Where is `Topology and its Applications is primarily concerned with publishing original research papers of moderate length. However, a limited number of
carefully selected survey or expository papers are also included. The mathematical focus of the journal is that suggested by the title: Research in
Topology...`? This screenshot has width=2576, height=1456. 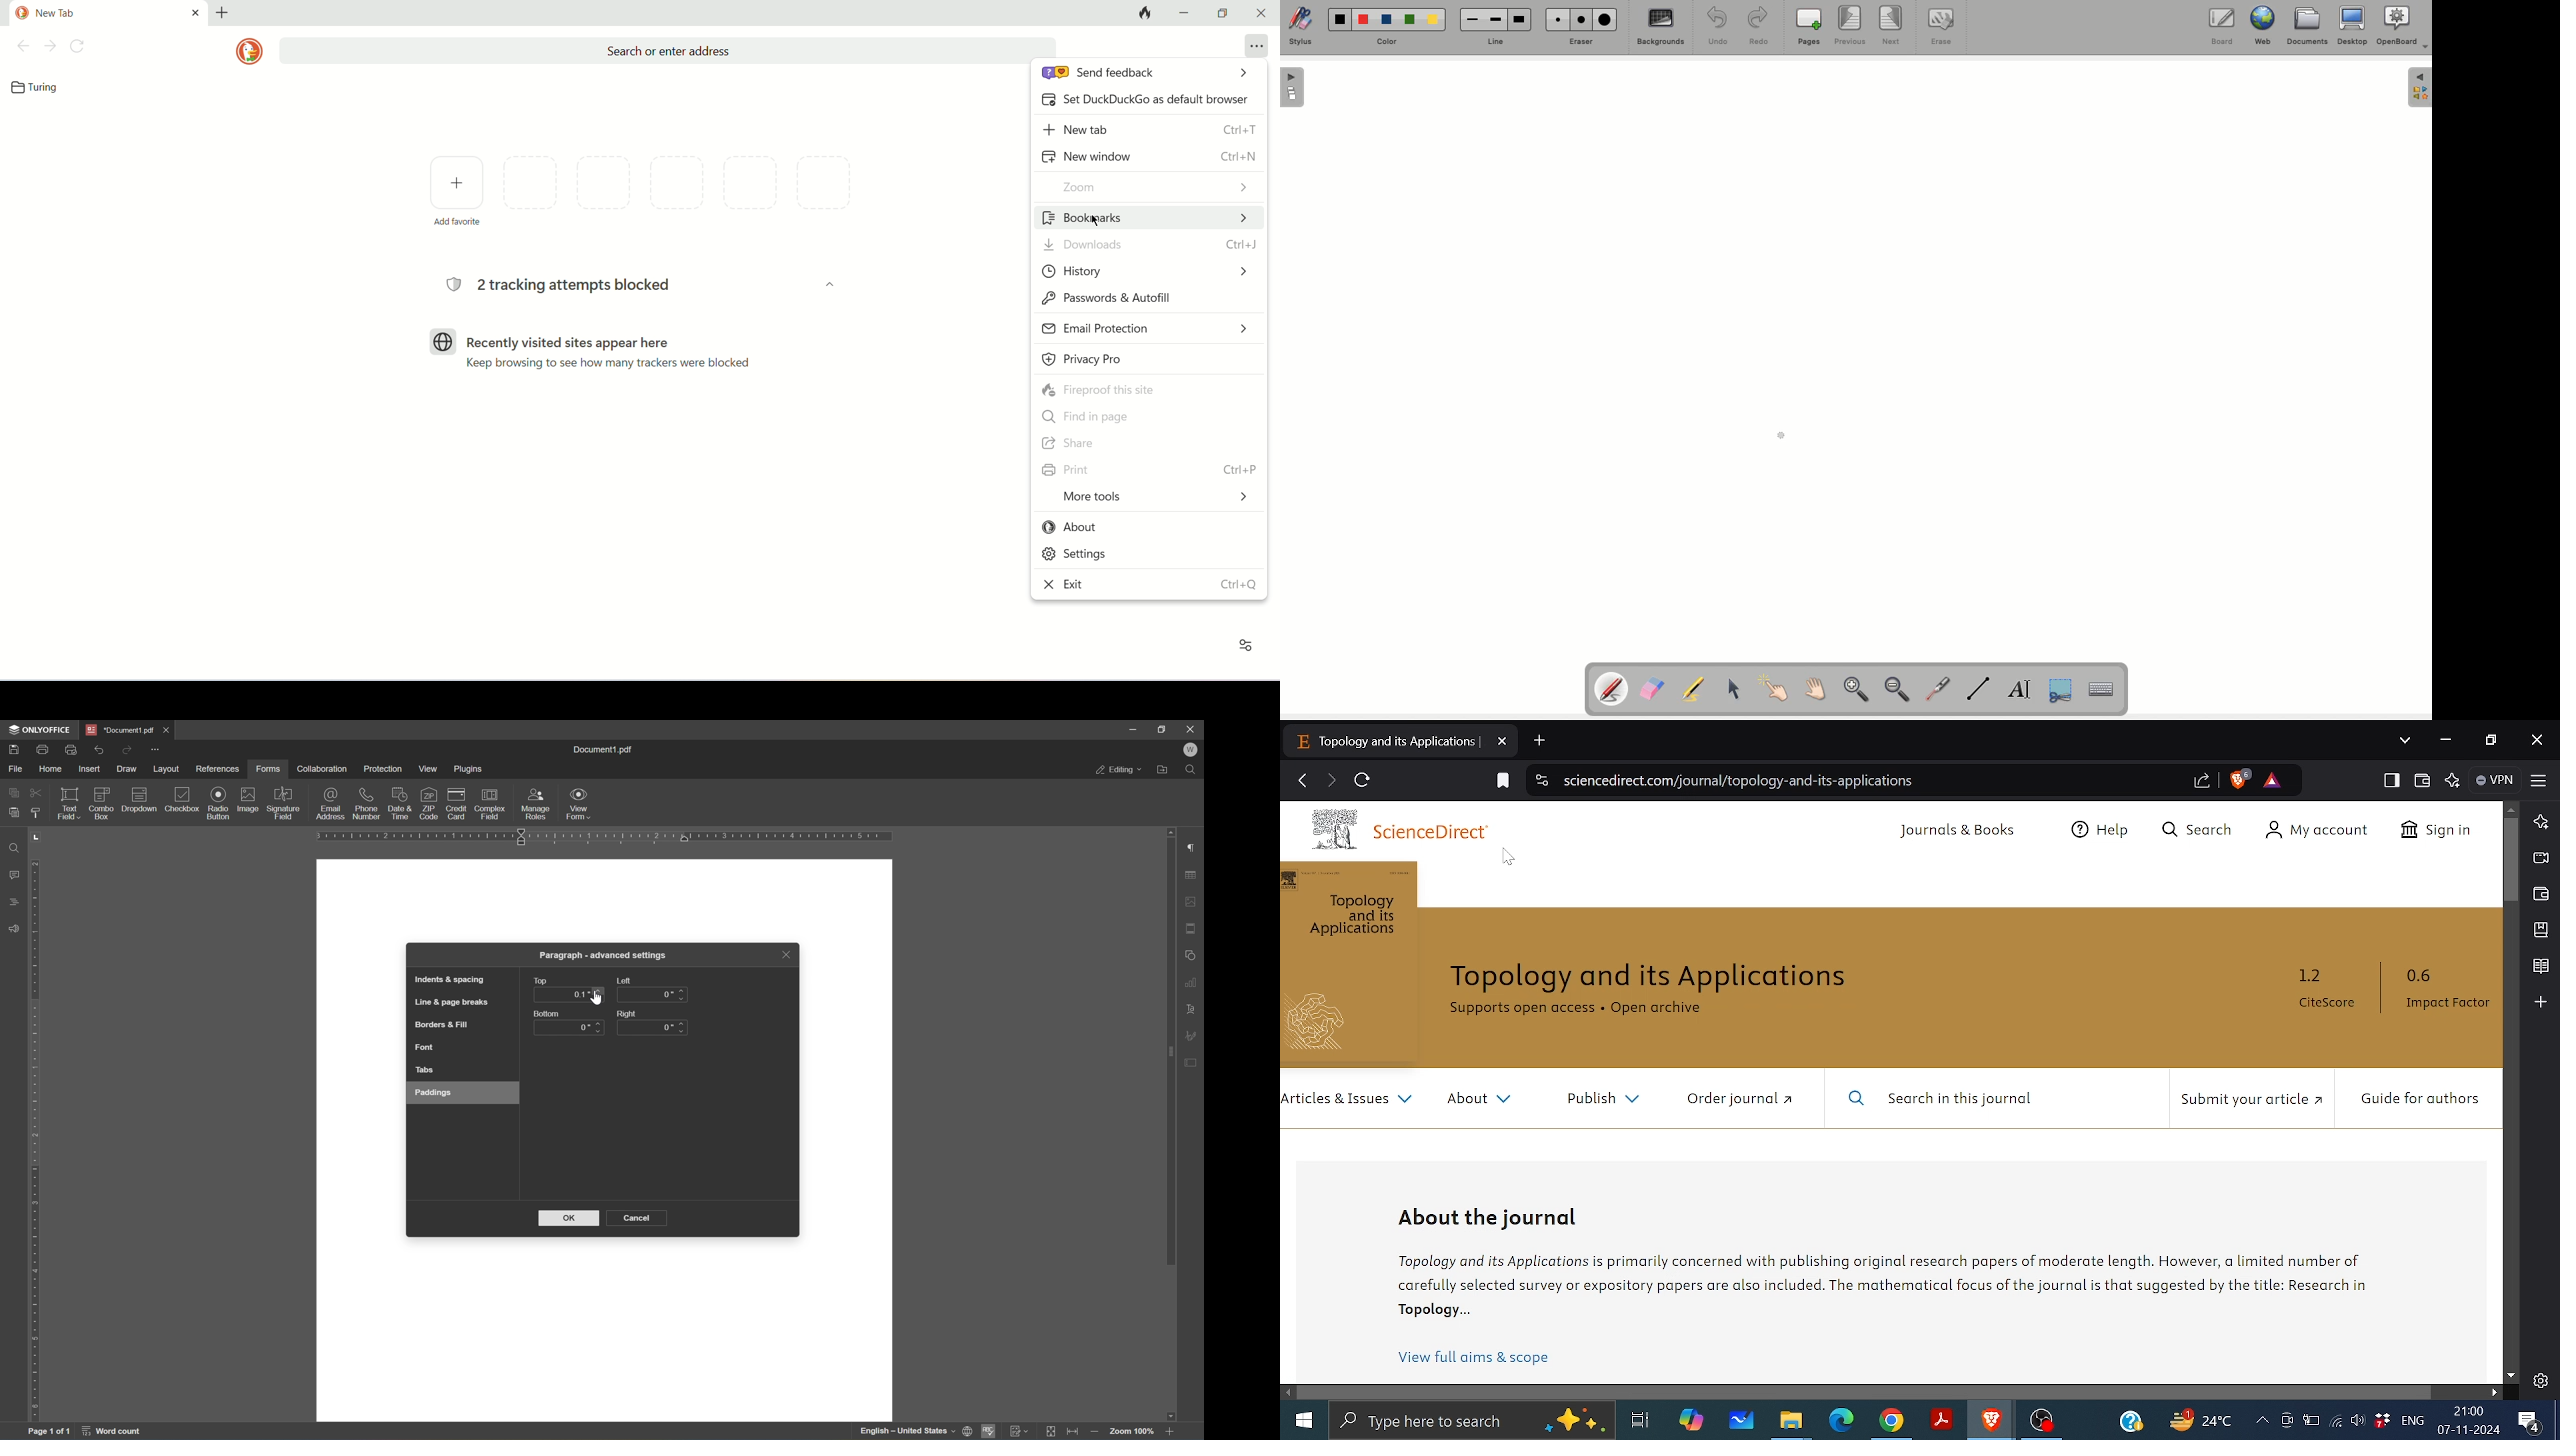 Topology and its Applications is primarily concerned with publishing original research papers of moderate length. However, a limited number of
carefully selected survey or expository papers are also included. The mathematical focus of the journal is that suggested by the title: Research in
Topology... is located at coordinates (1890, 1291).